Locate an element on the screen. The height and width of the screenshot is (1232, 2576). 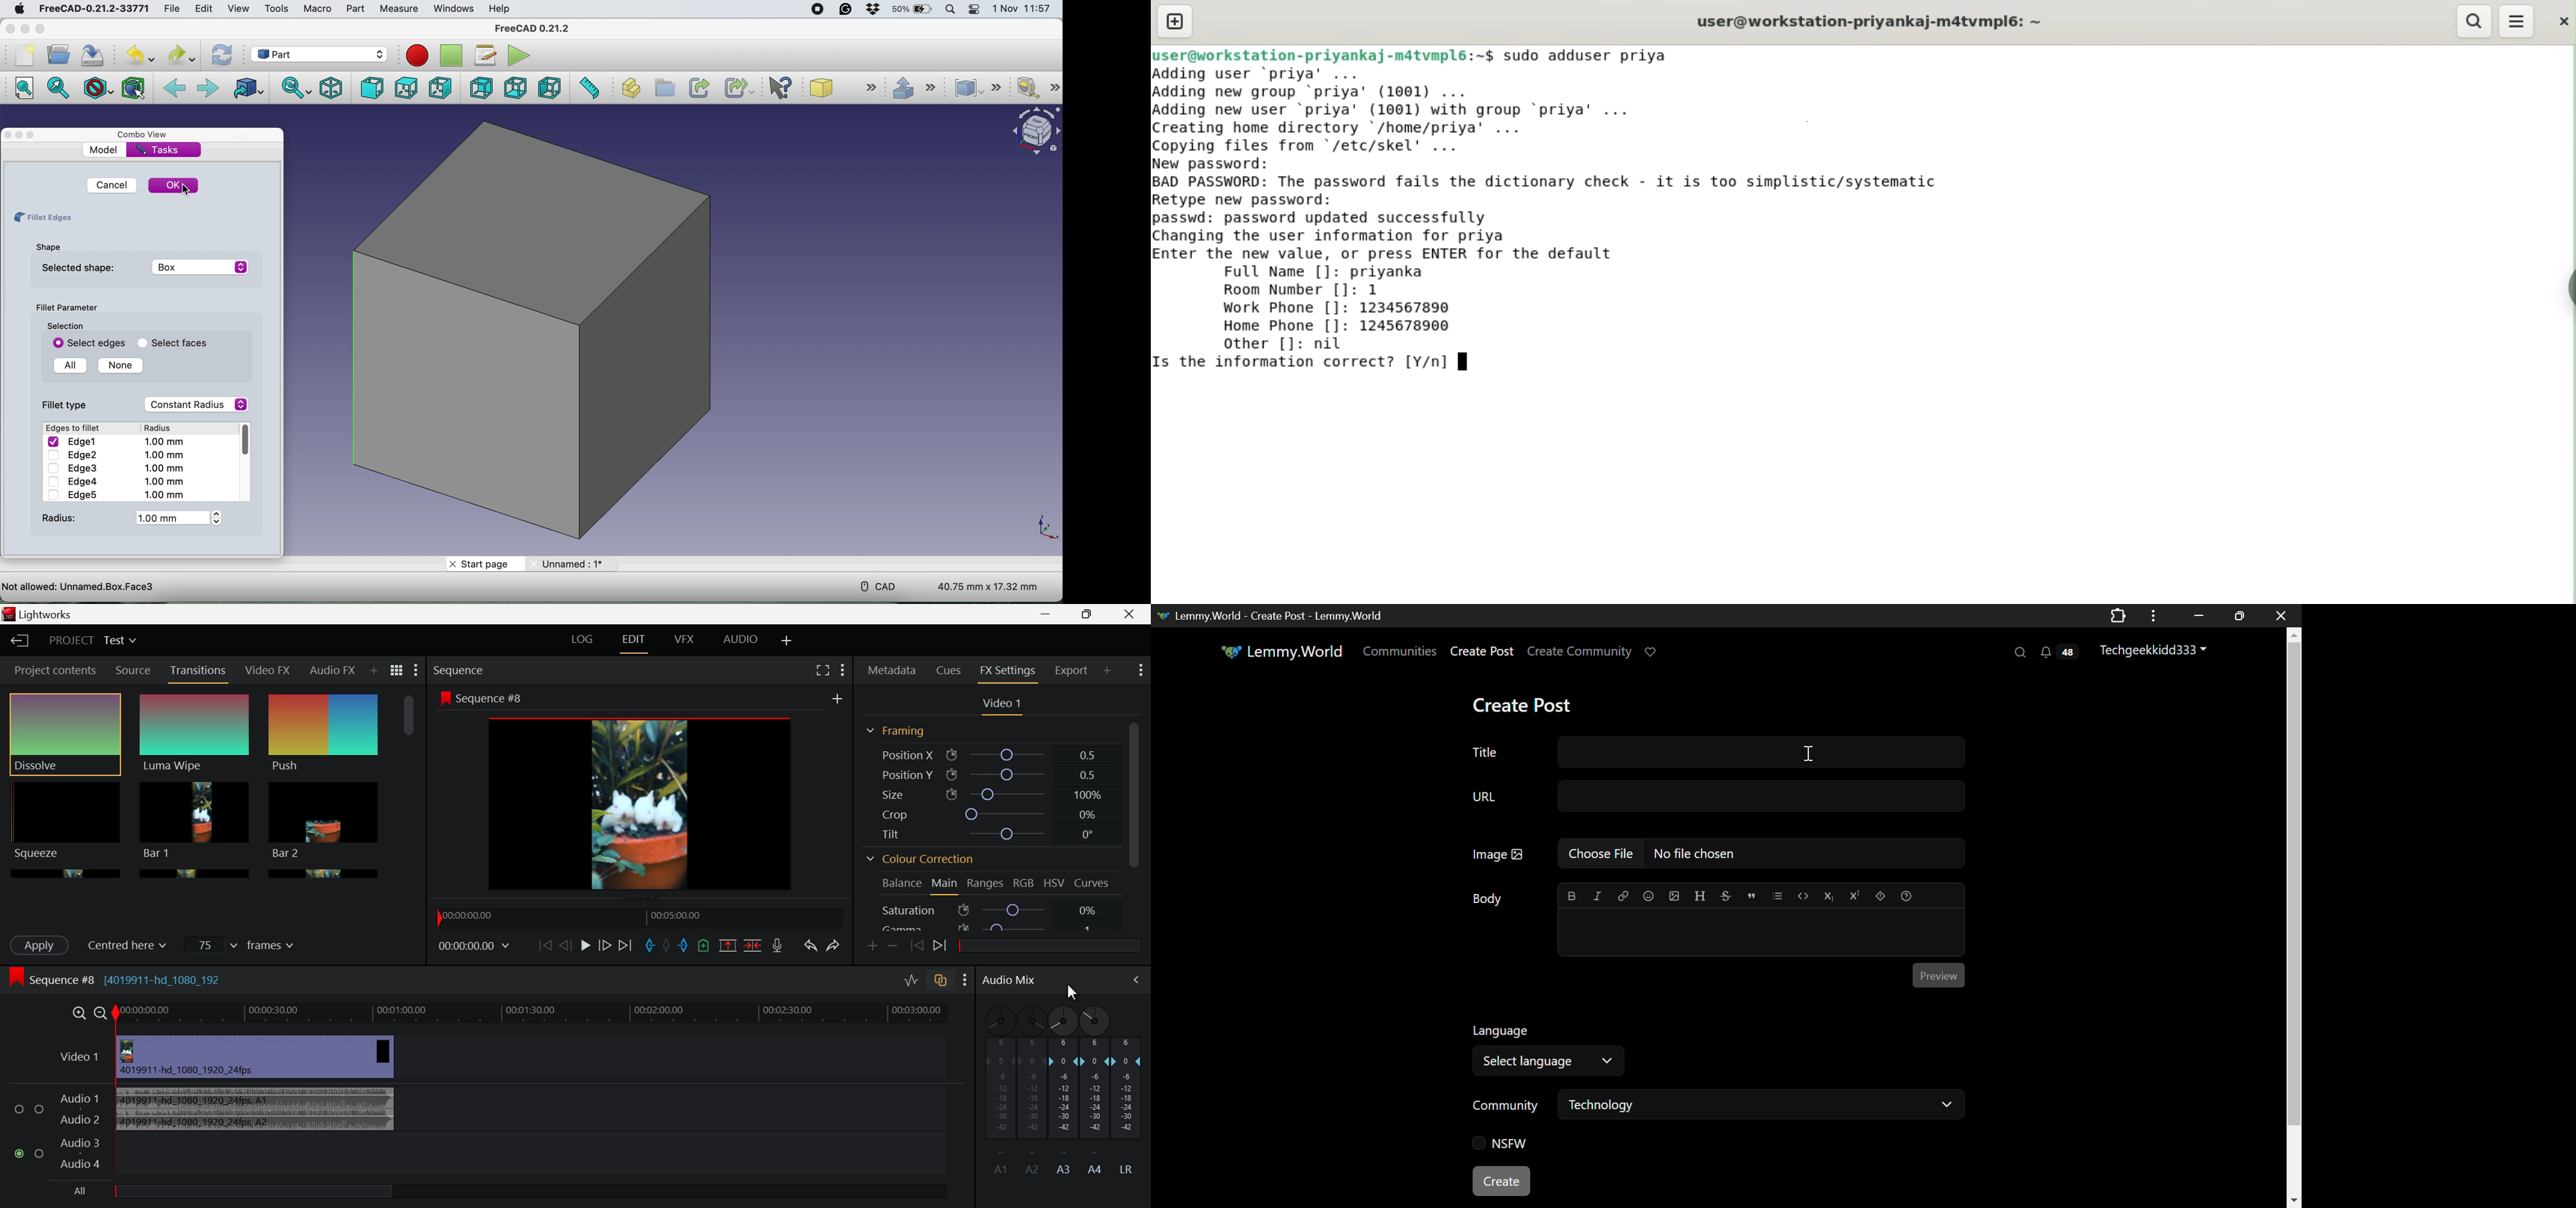
Preview is located at coordinates (1938, 976).